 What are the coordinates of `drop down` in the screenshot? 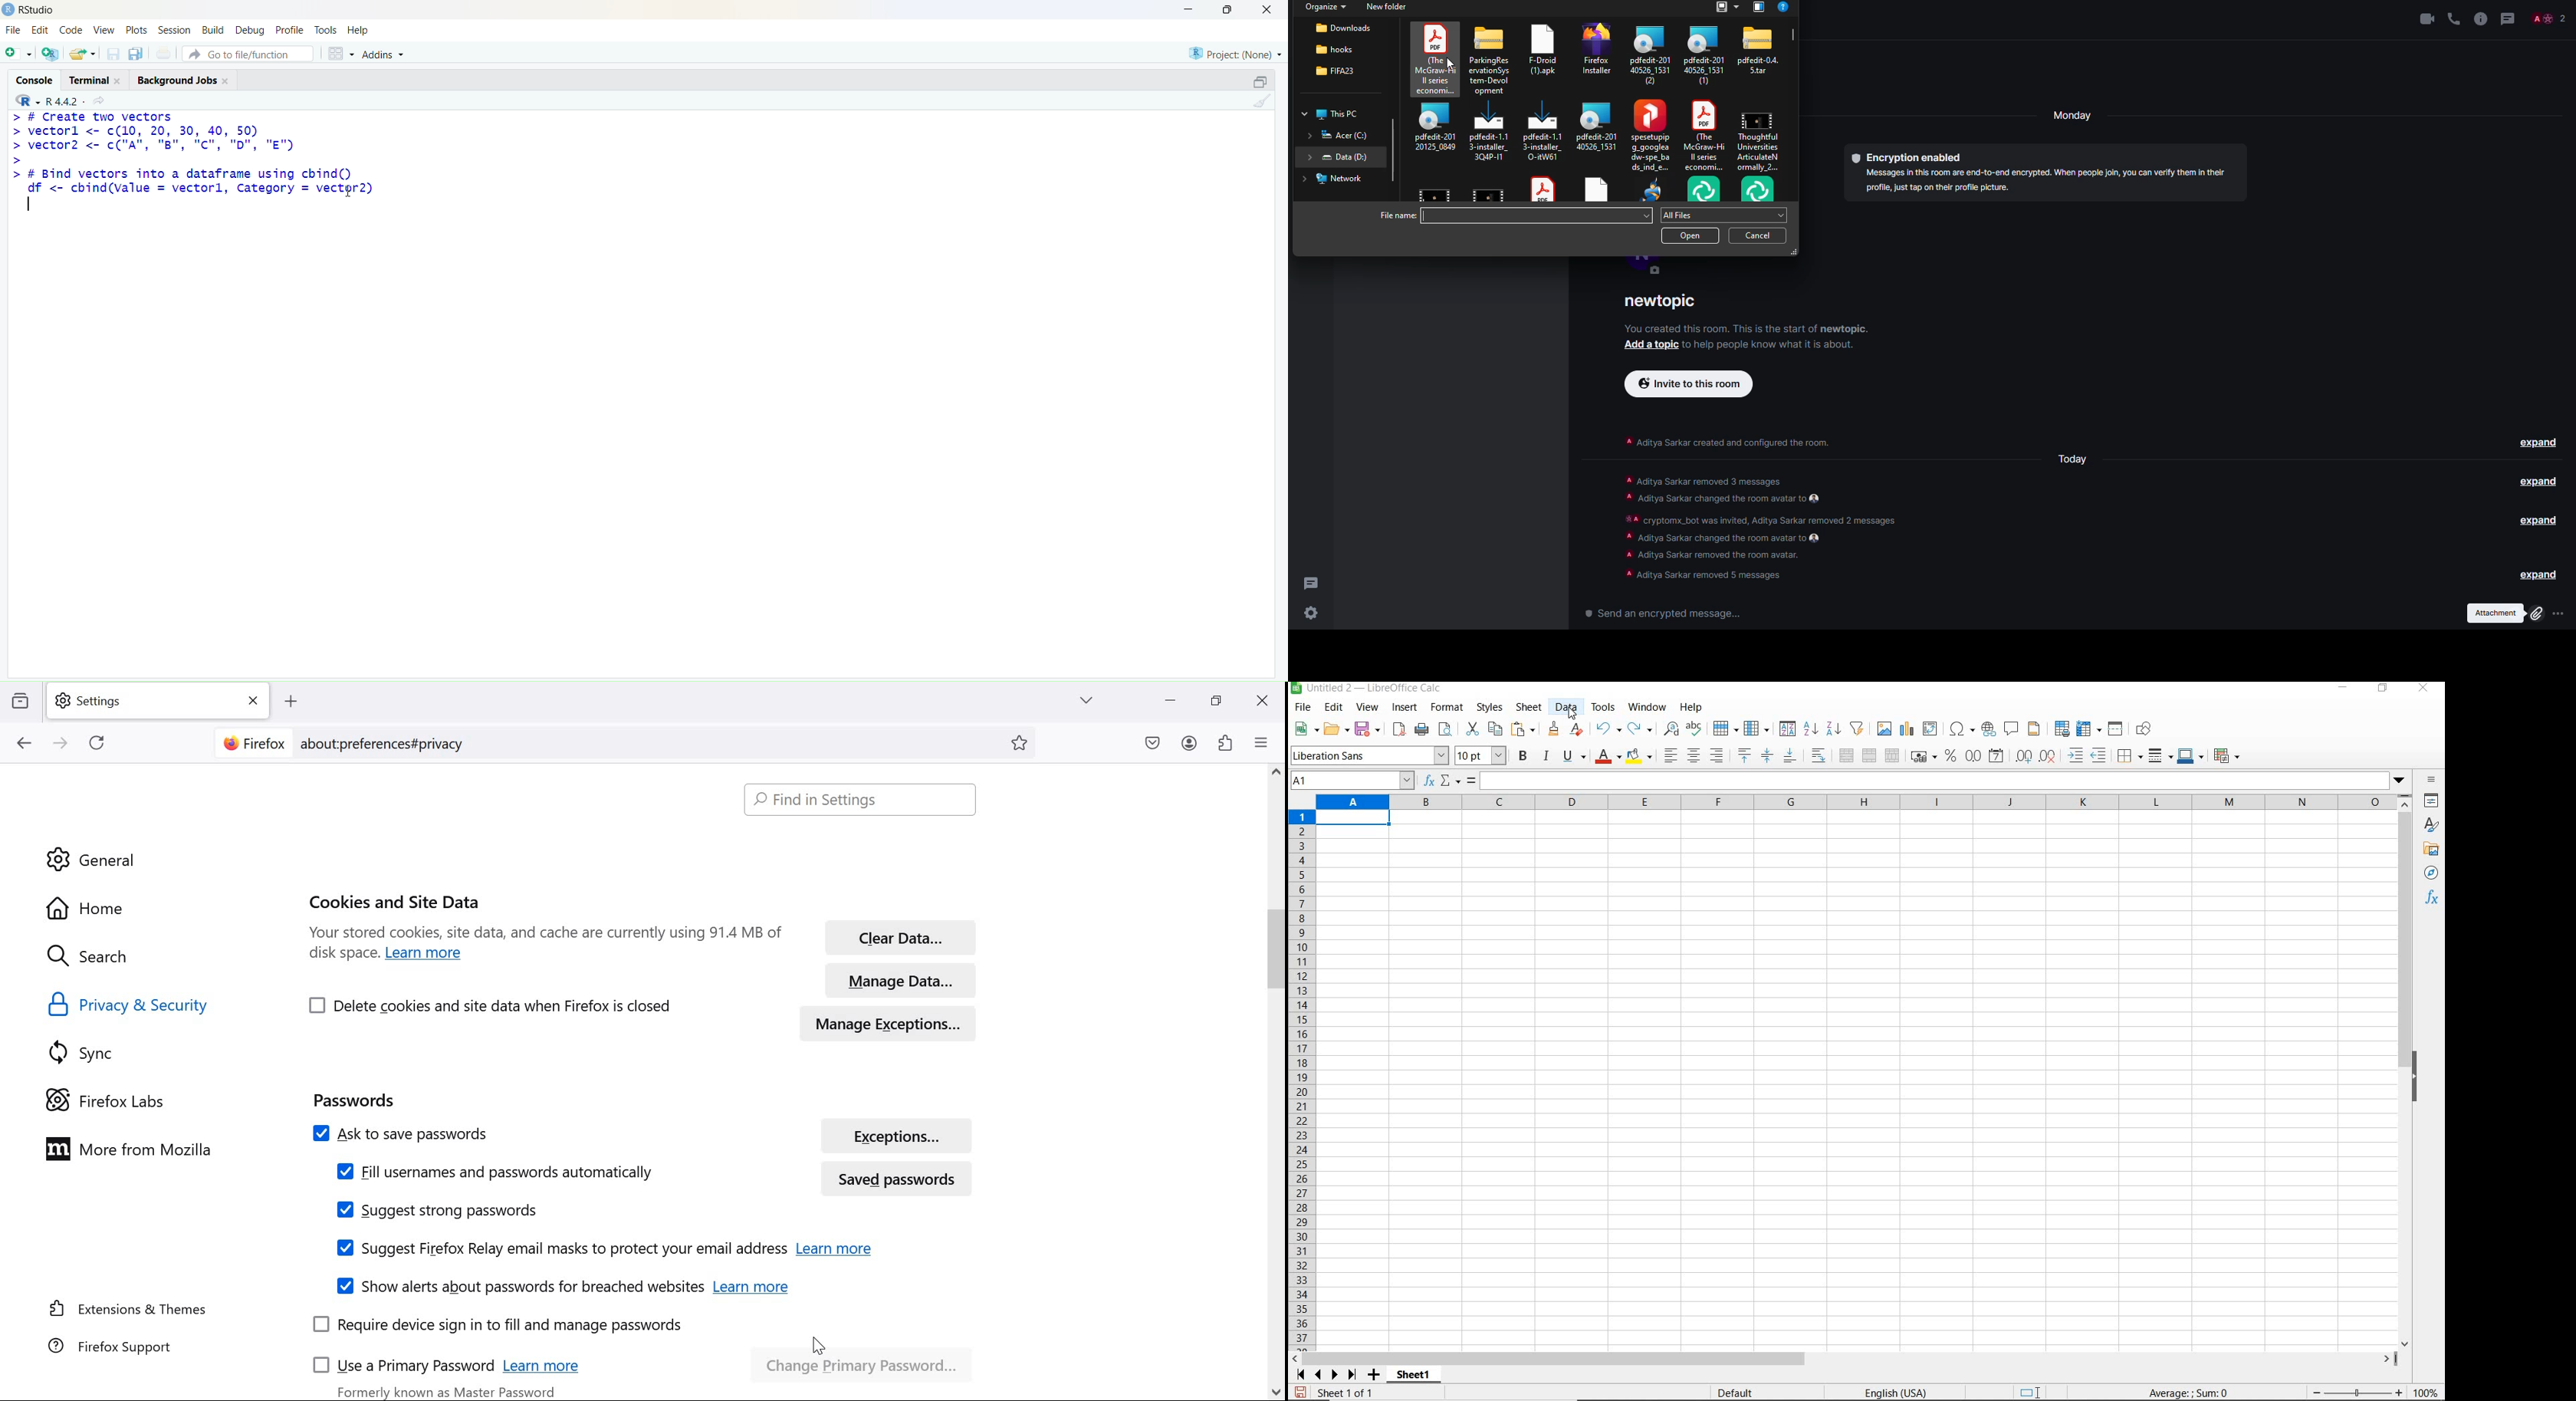 It's located at (1783, 214).